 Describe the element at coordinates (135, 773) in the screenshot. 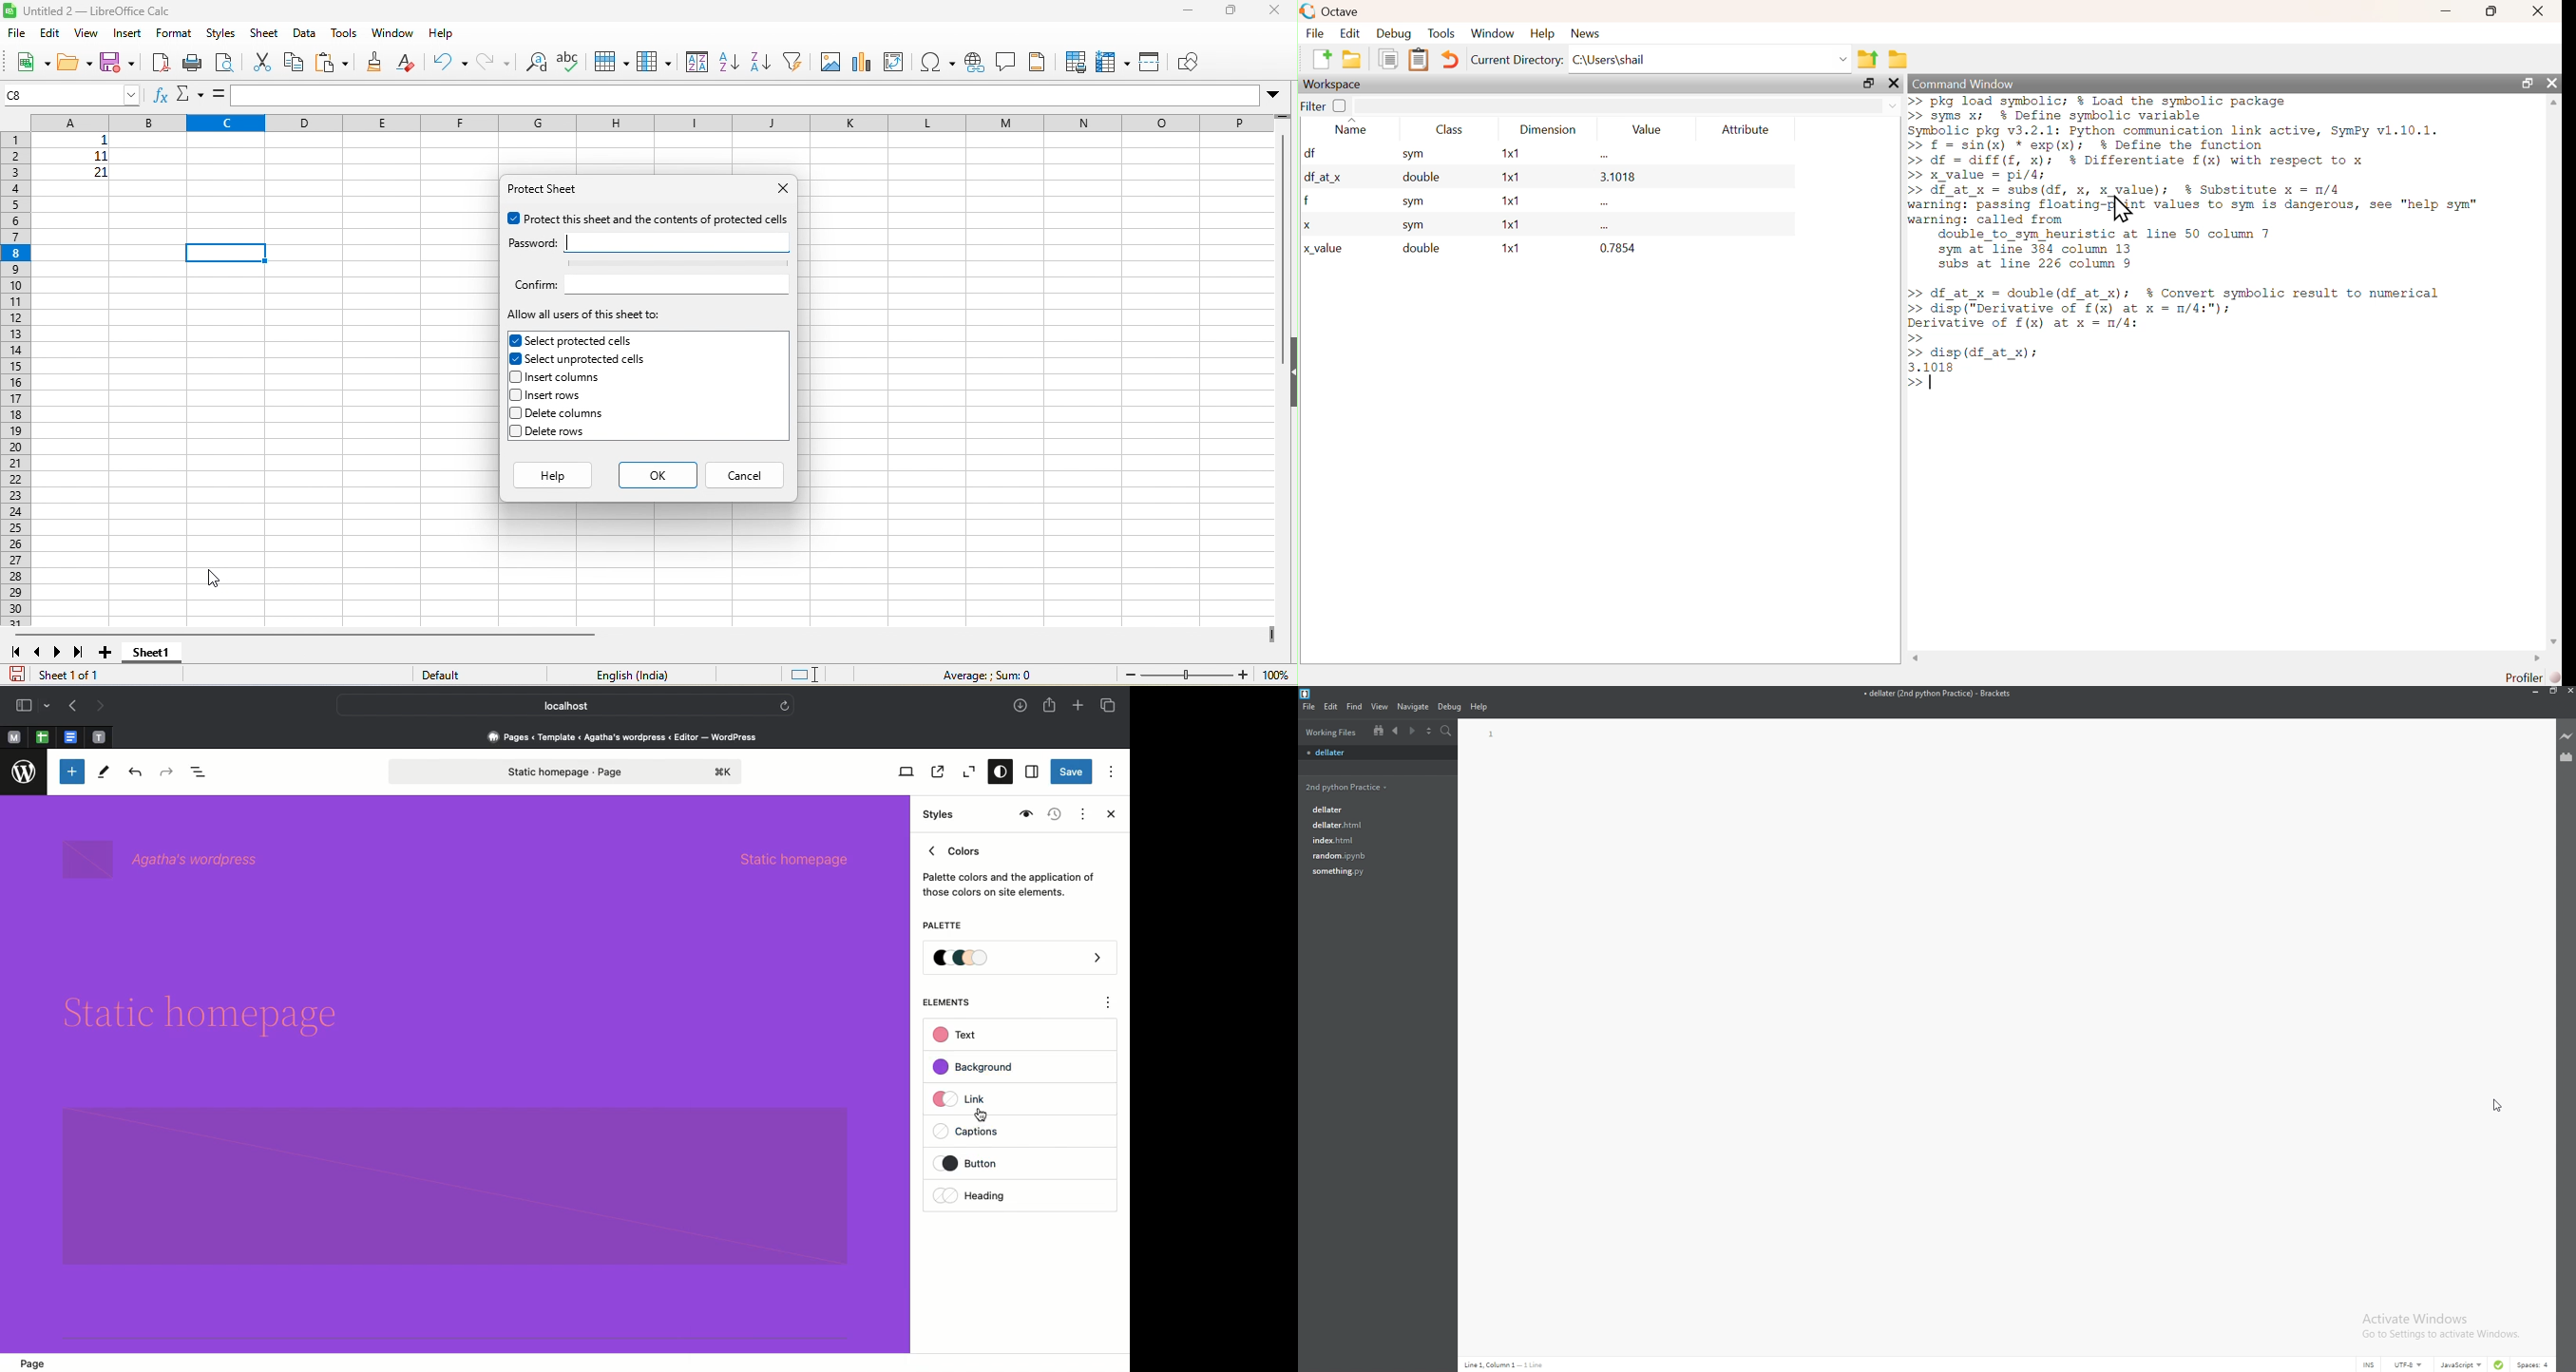

I see `Undo` at that location.